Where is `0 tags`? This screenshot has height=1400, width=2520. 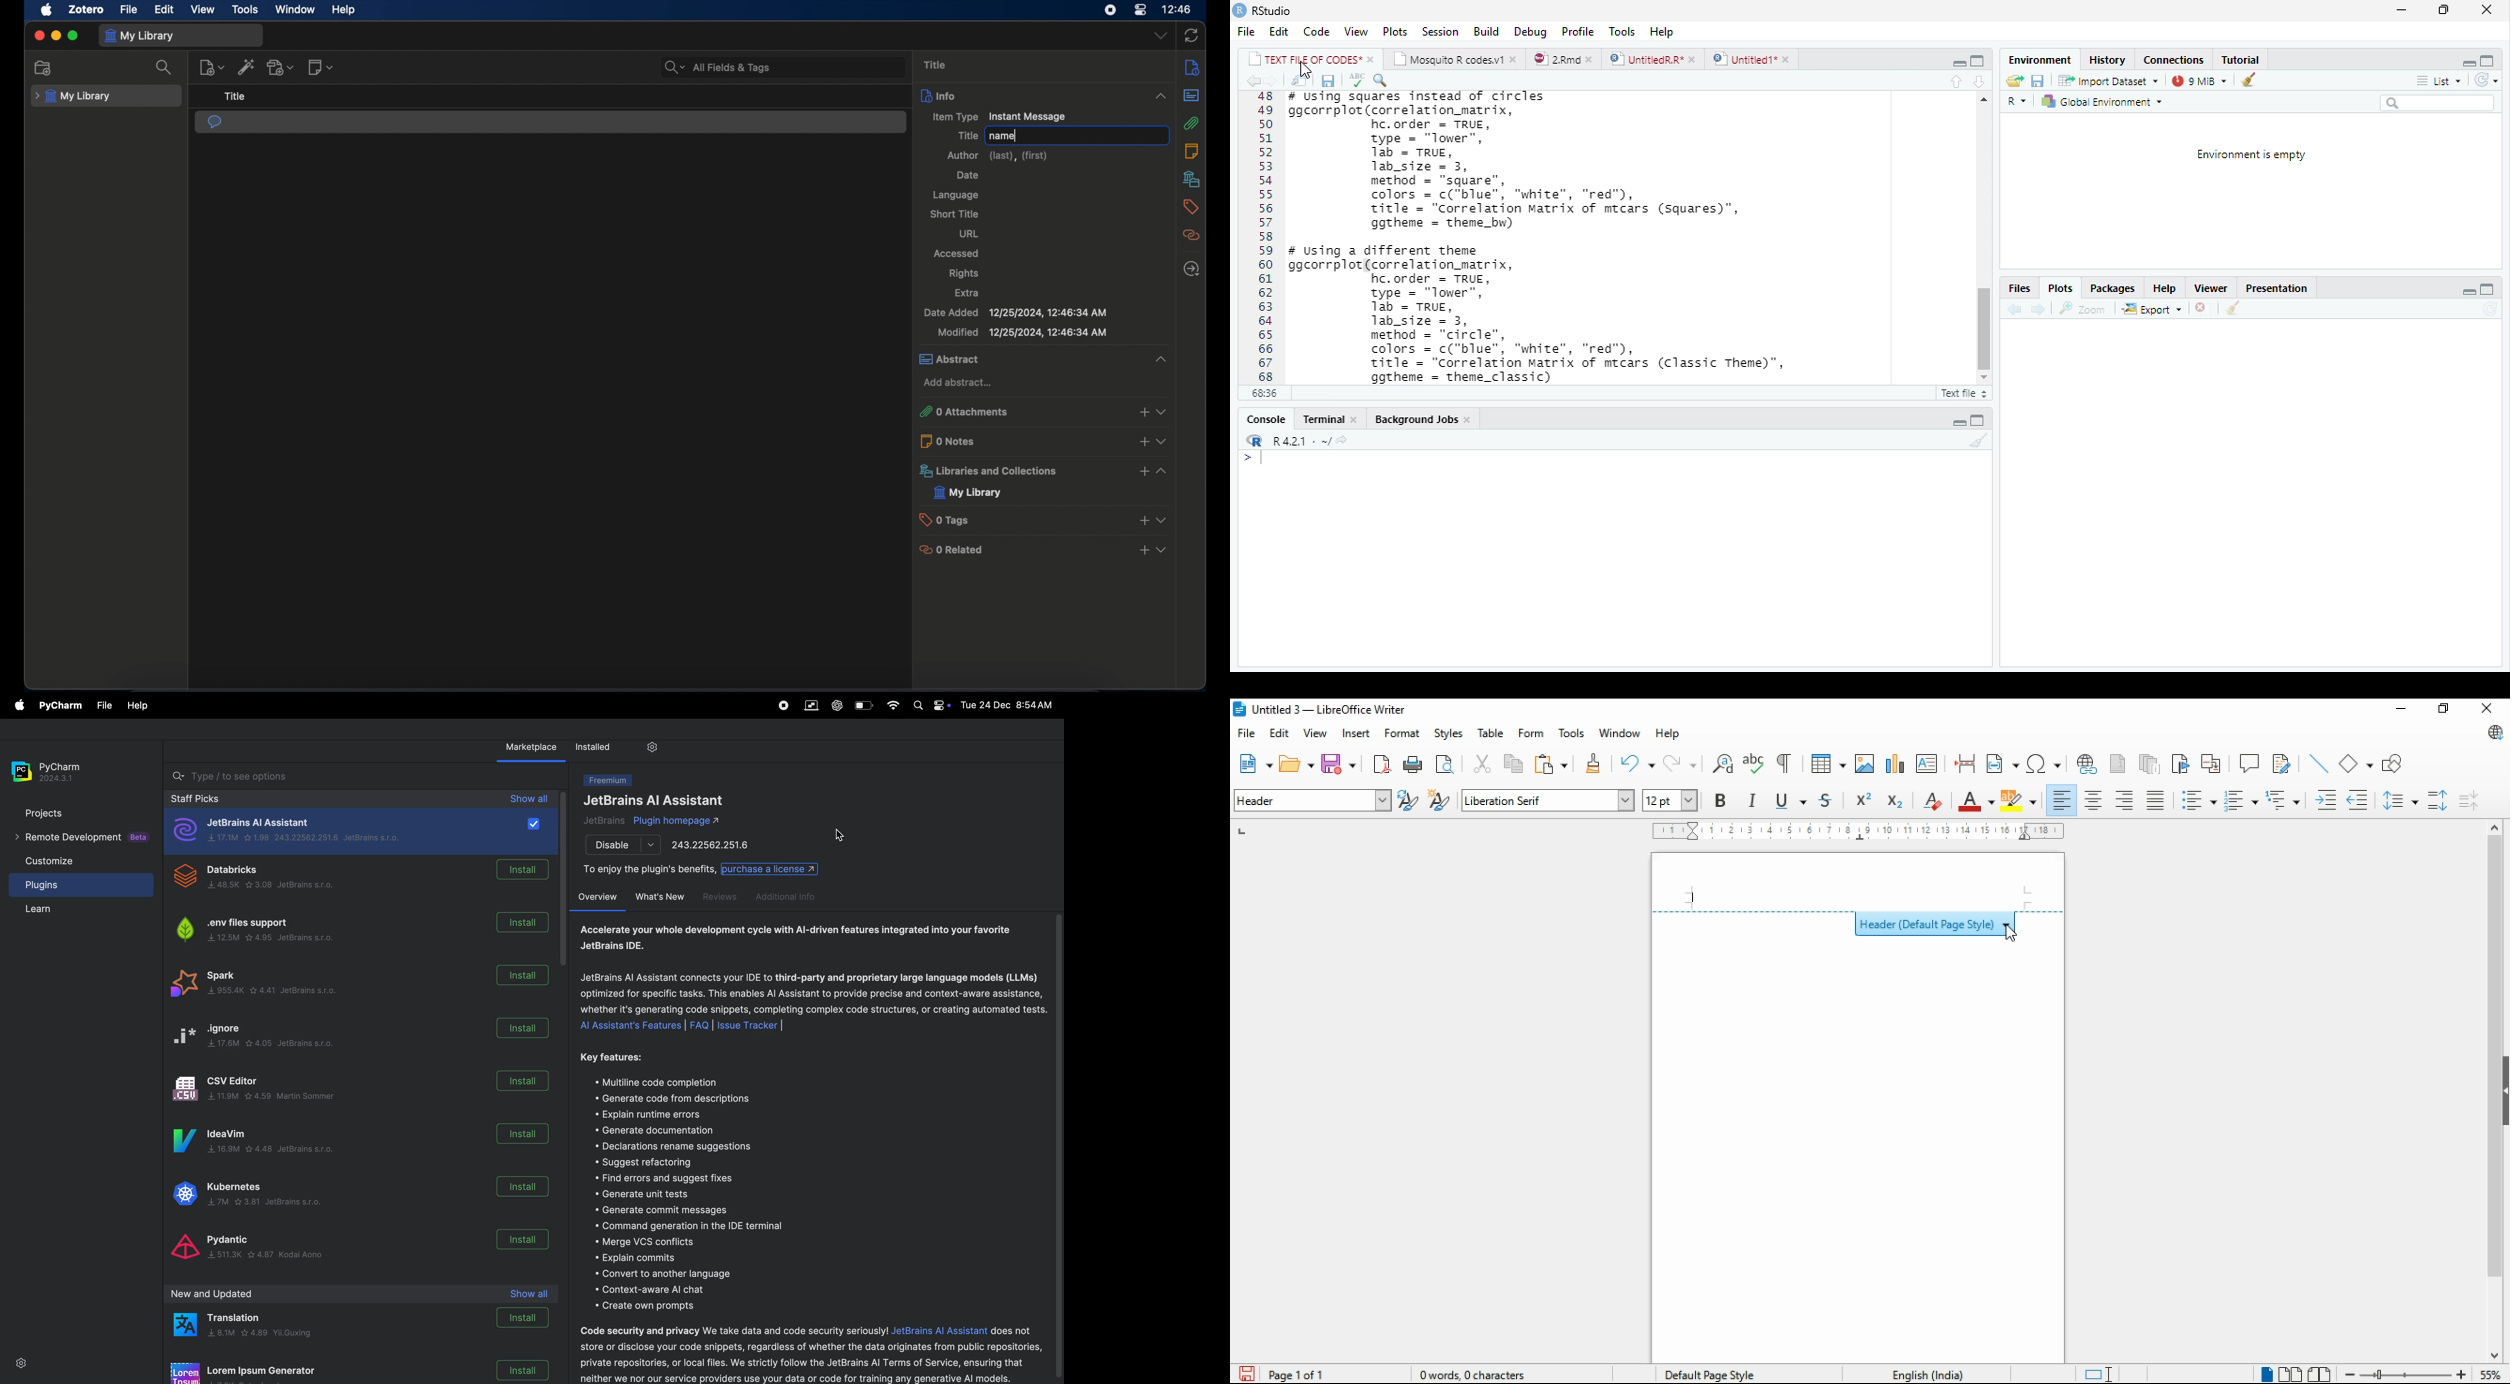
0 tags is located at coordinates (1041, 519).